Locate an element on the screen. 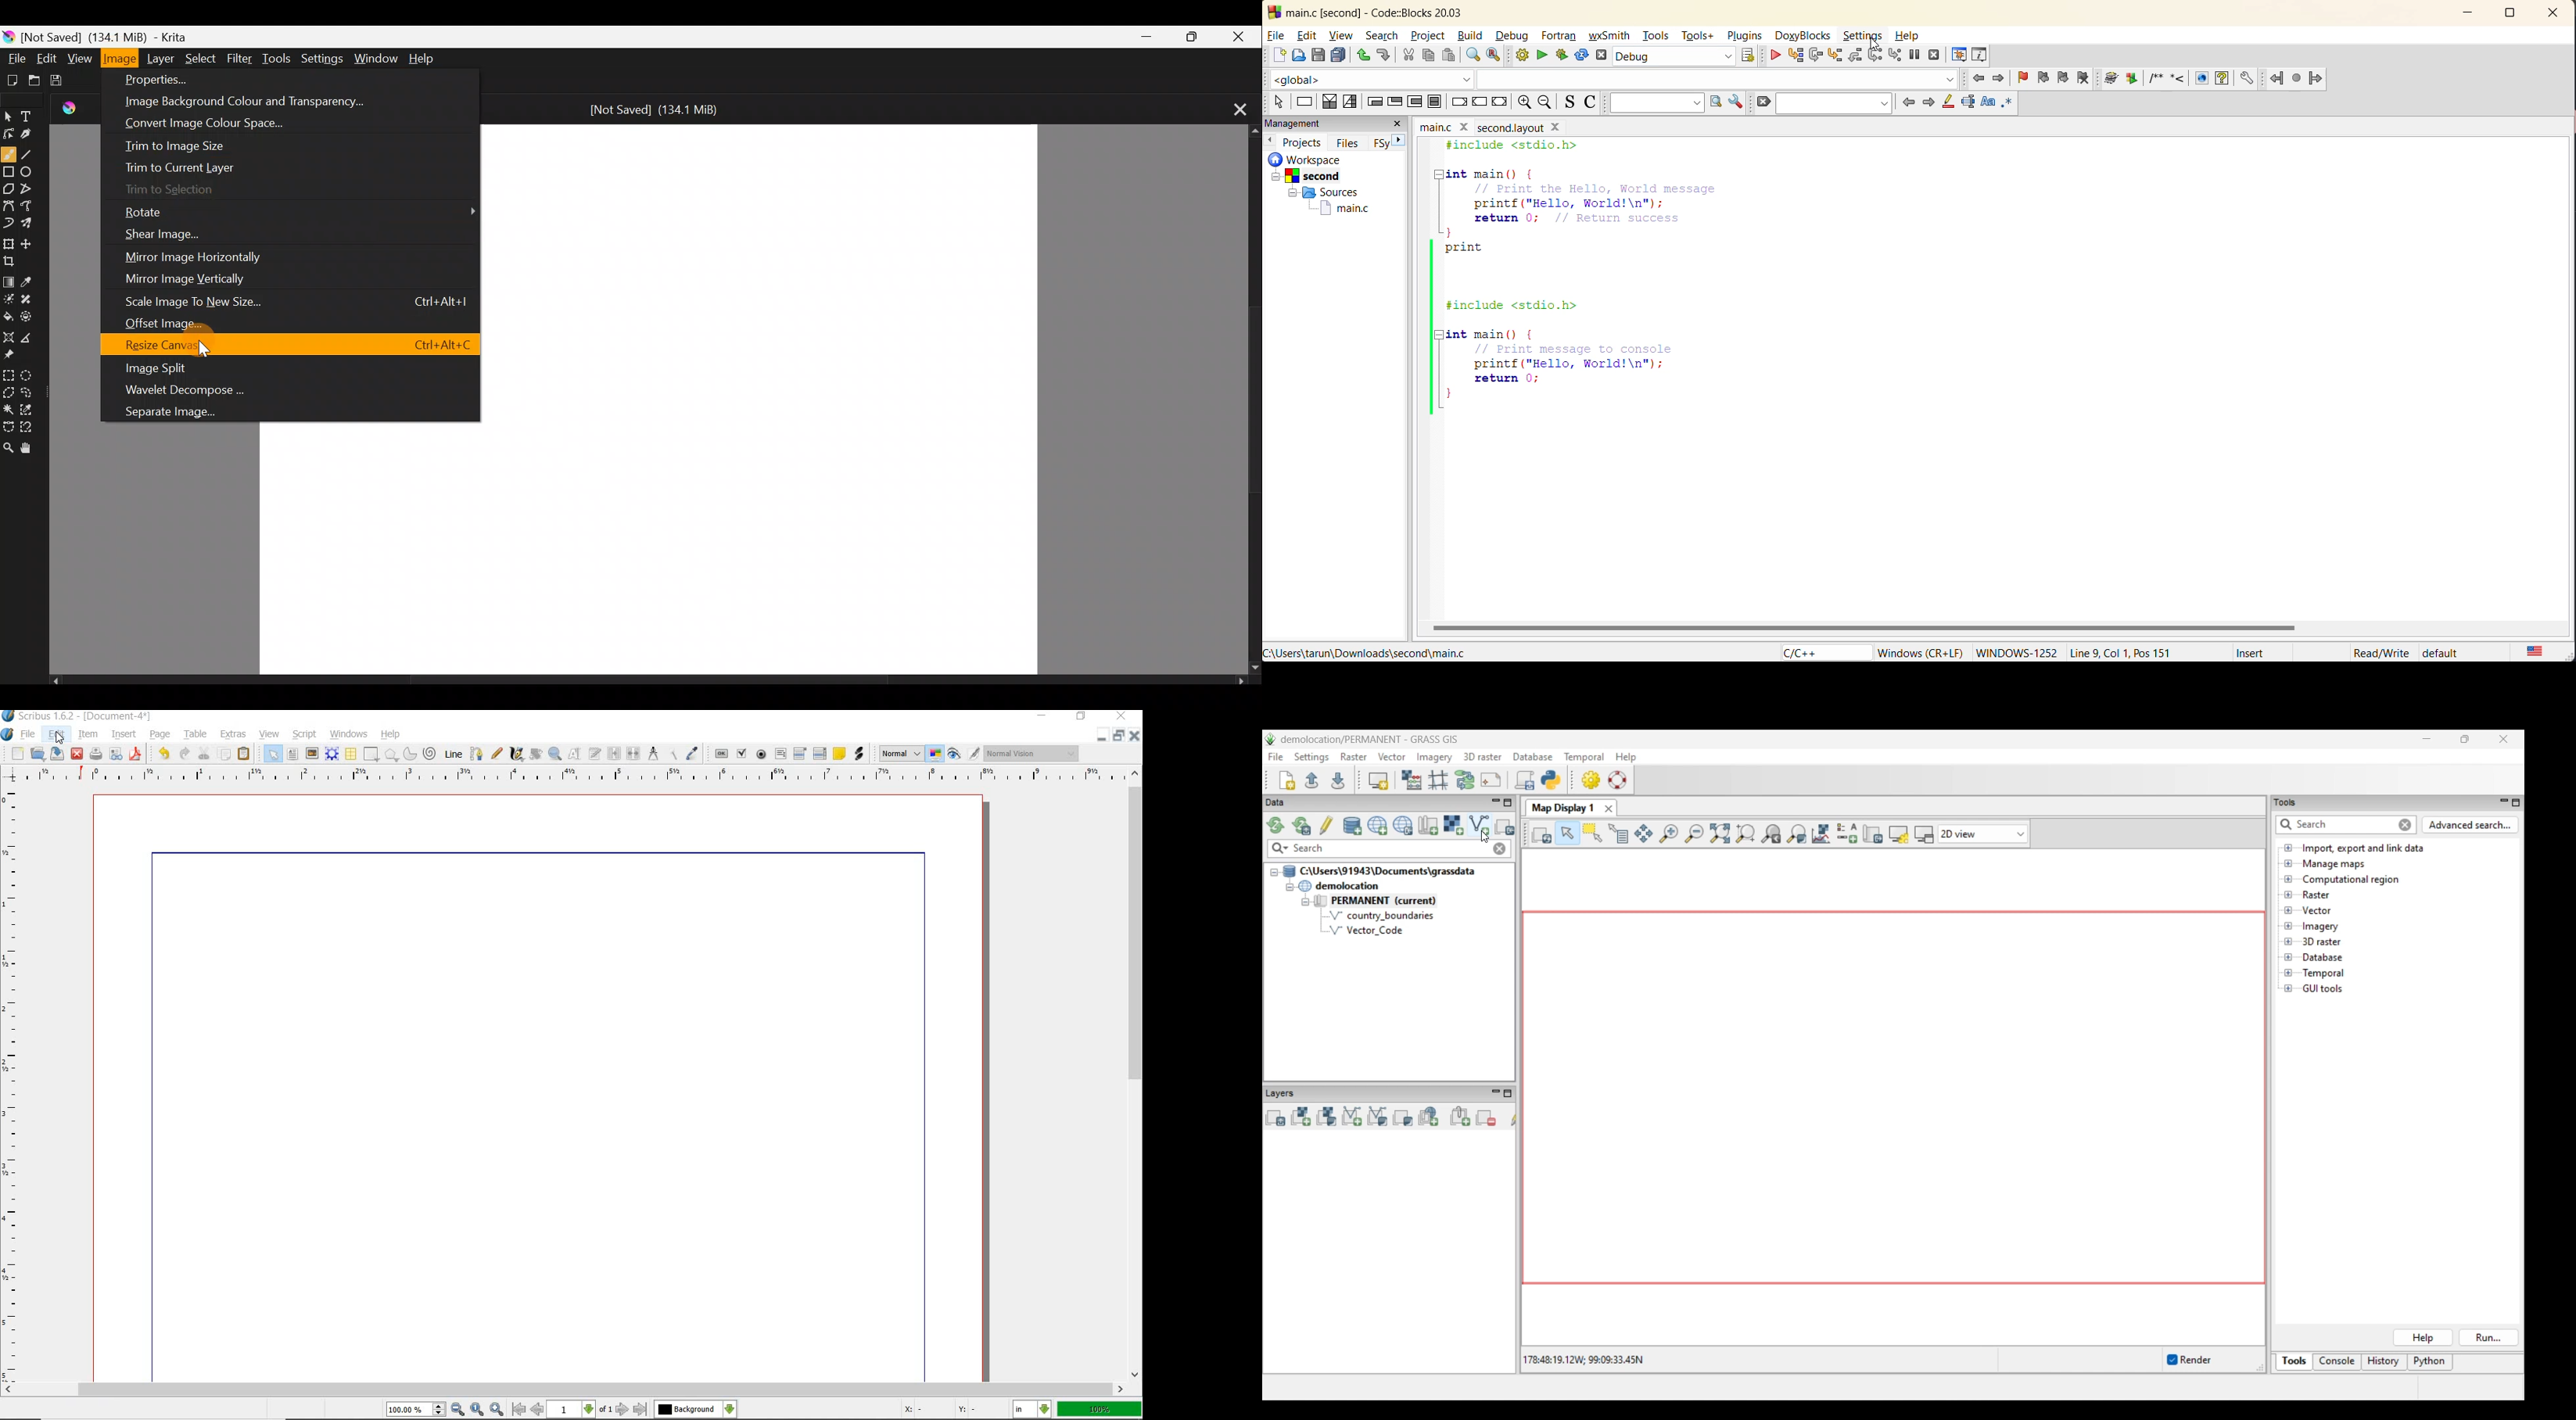 This screenshot has height=1428, width=2576. 1 is located at coordinates (572, 1410).